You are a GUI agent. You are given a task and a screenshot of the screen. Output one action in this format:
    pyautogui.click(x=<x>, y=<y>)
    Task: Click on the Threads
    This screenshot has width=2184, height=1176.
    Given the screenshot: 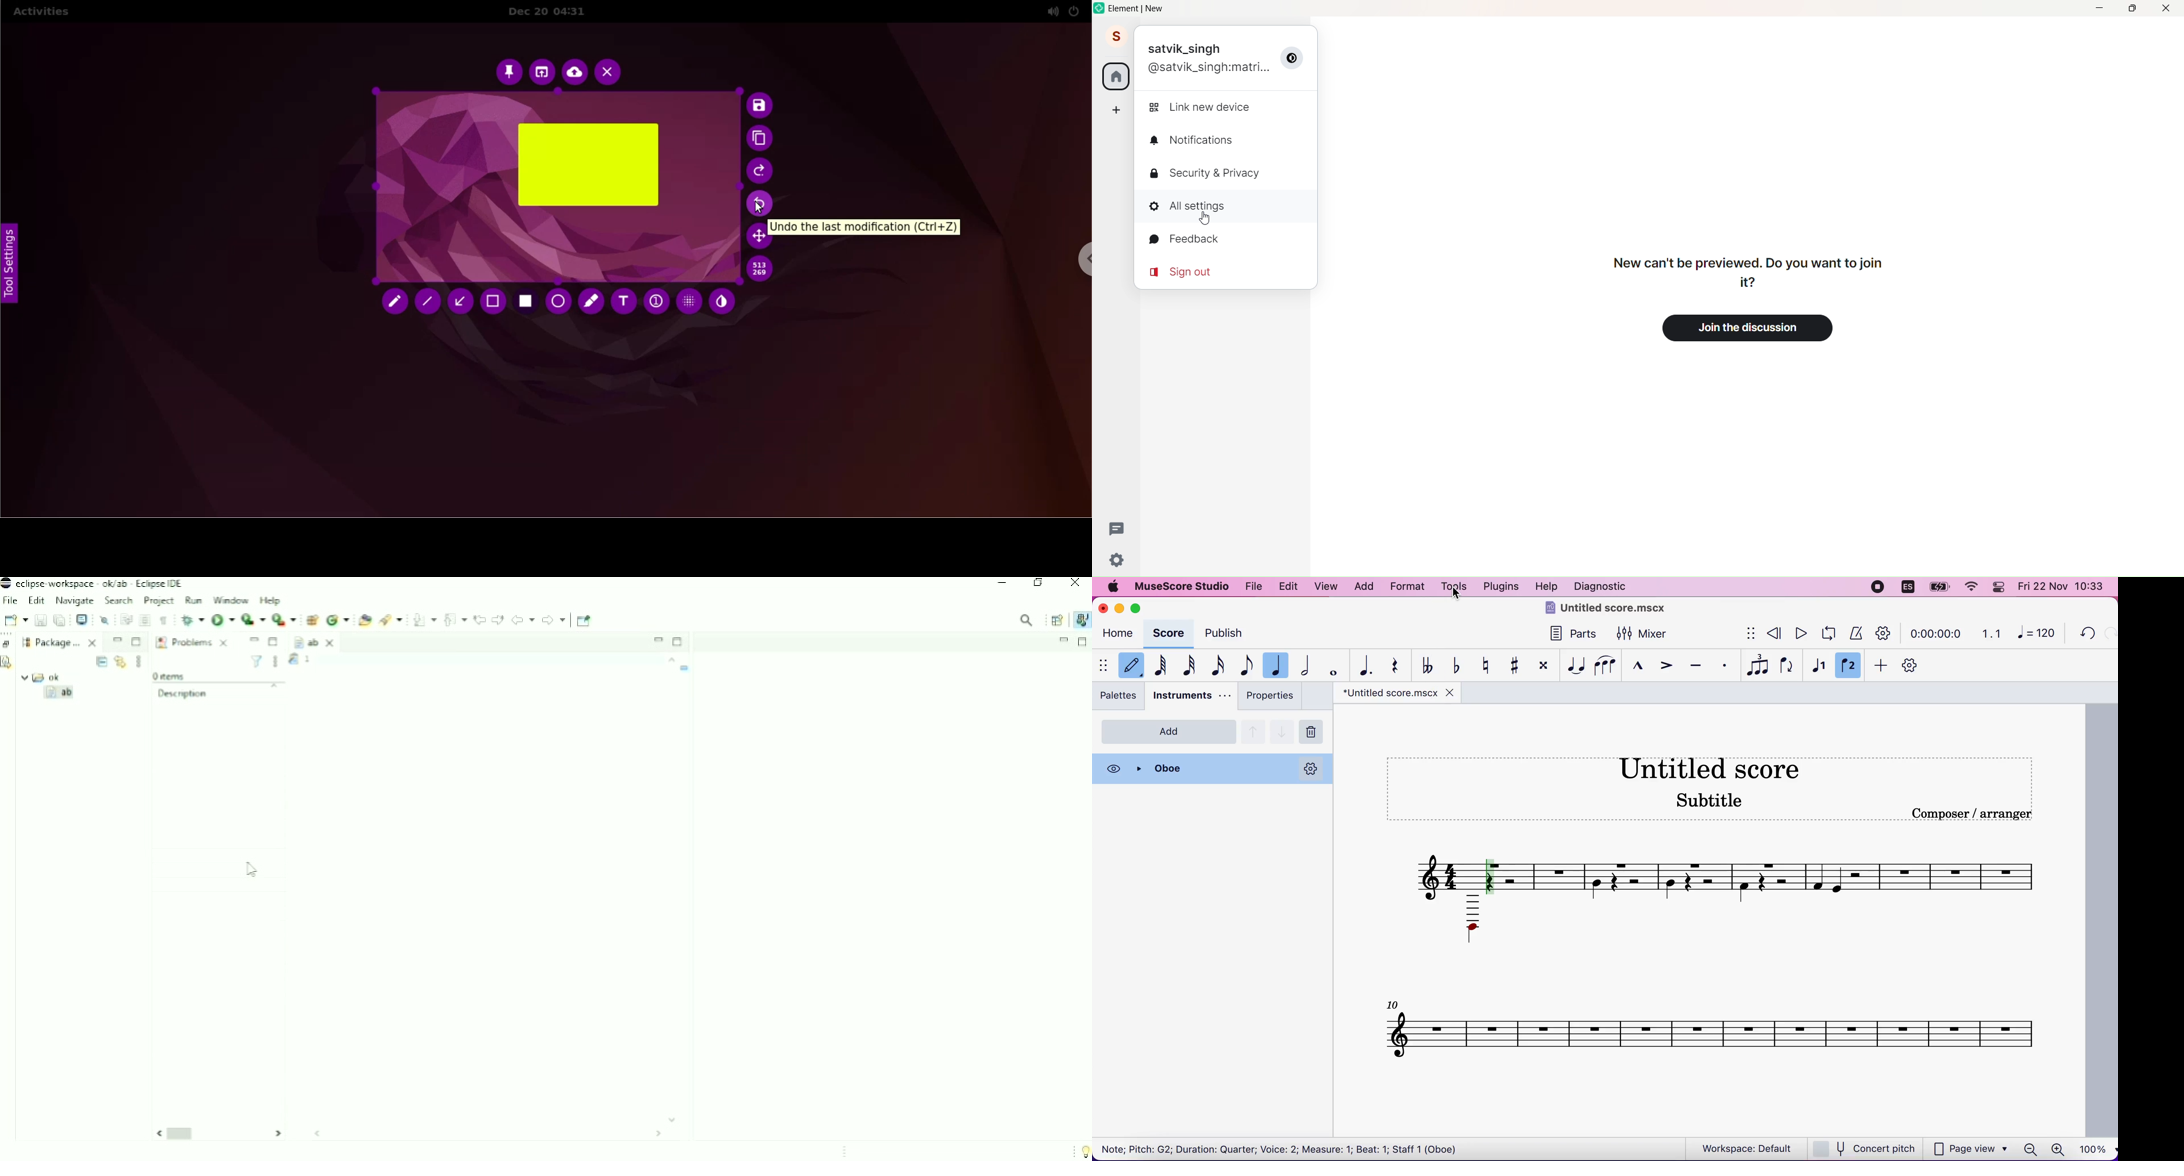 What is the action you would take?
    pyautogui.click(x=1117, y=528)
    